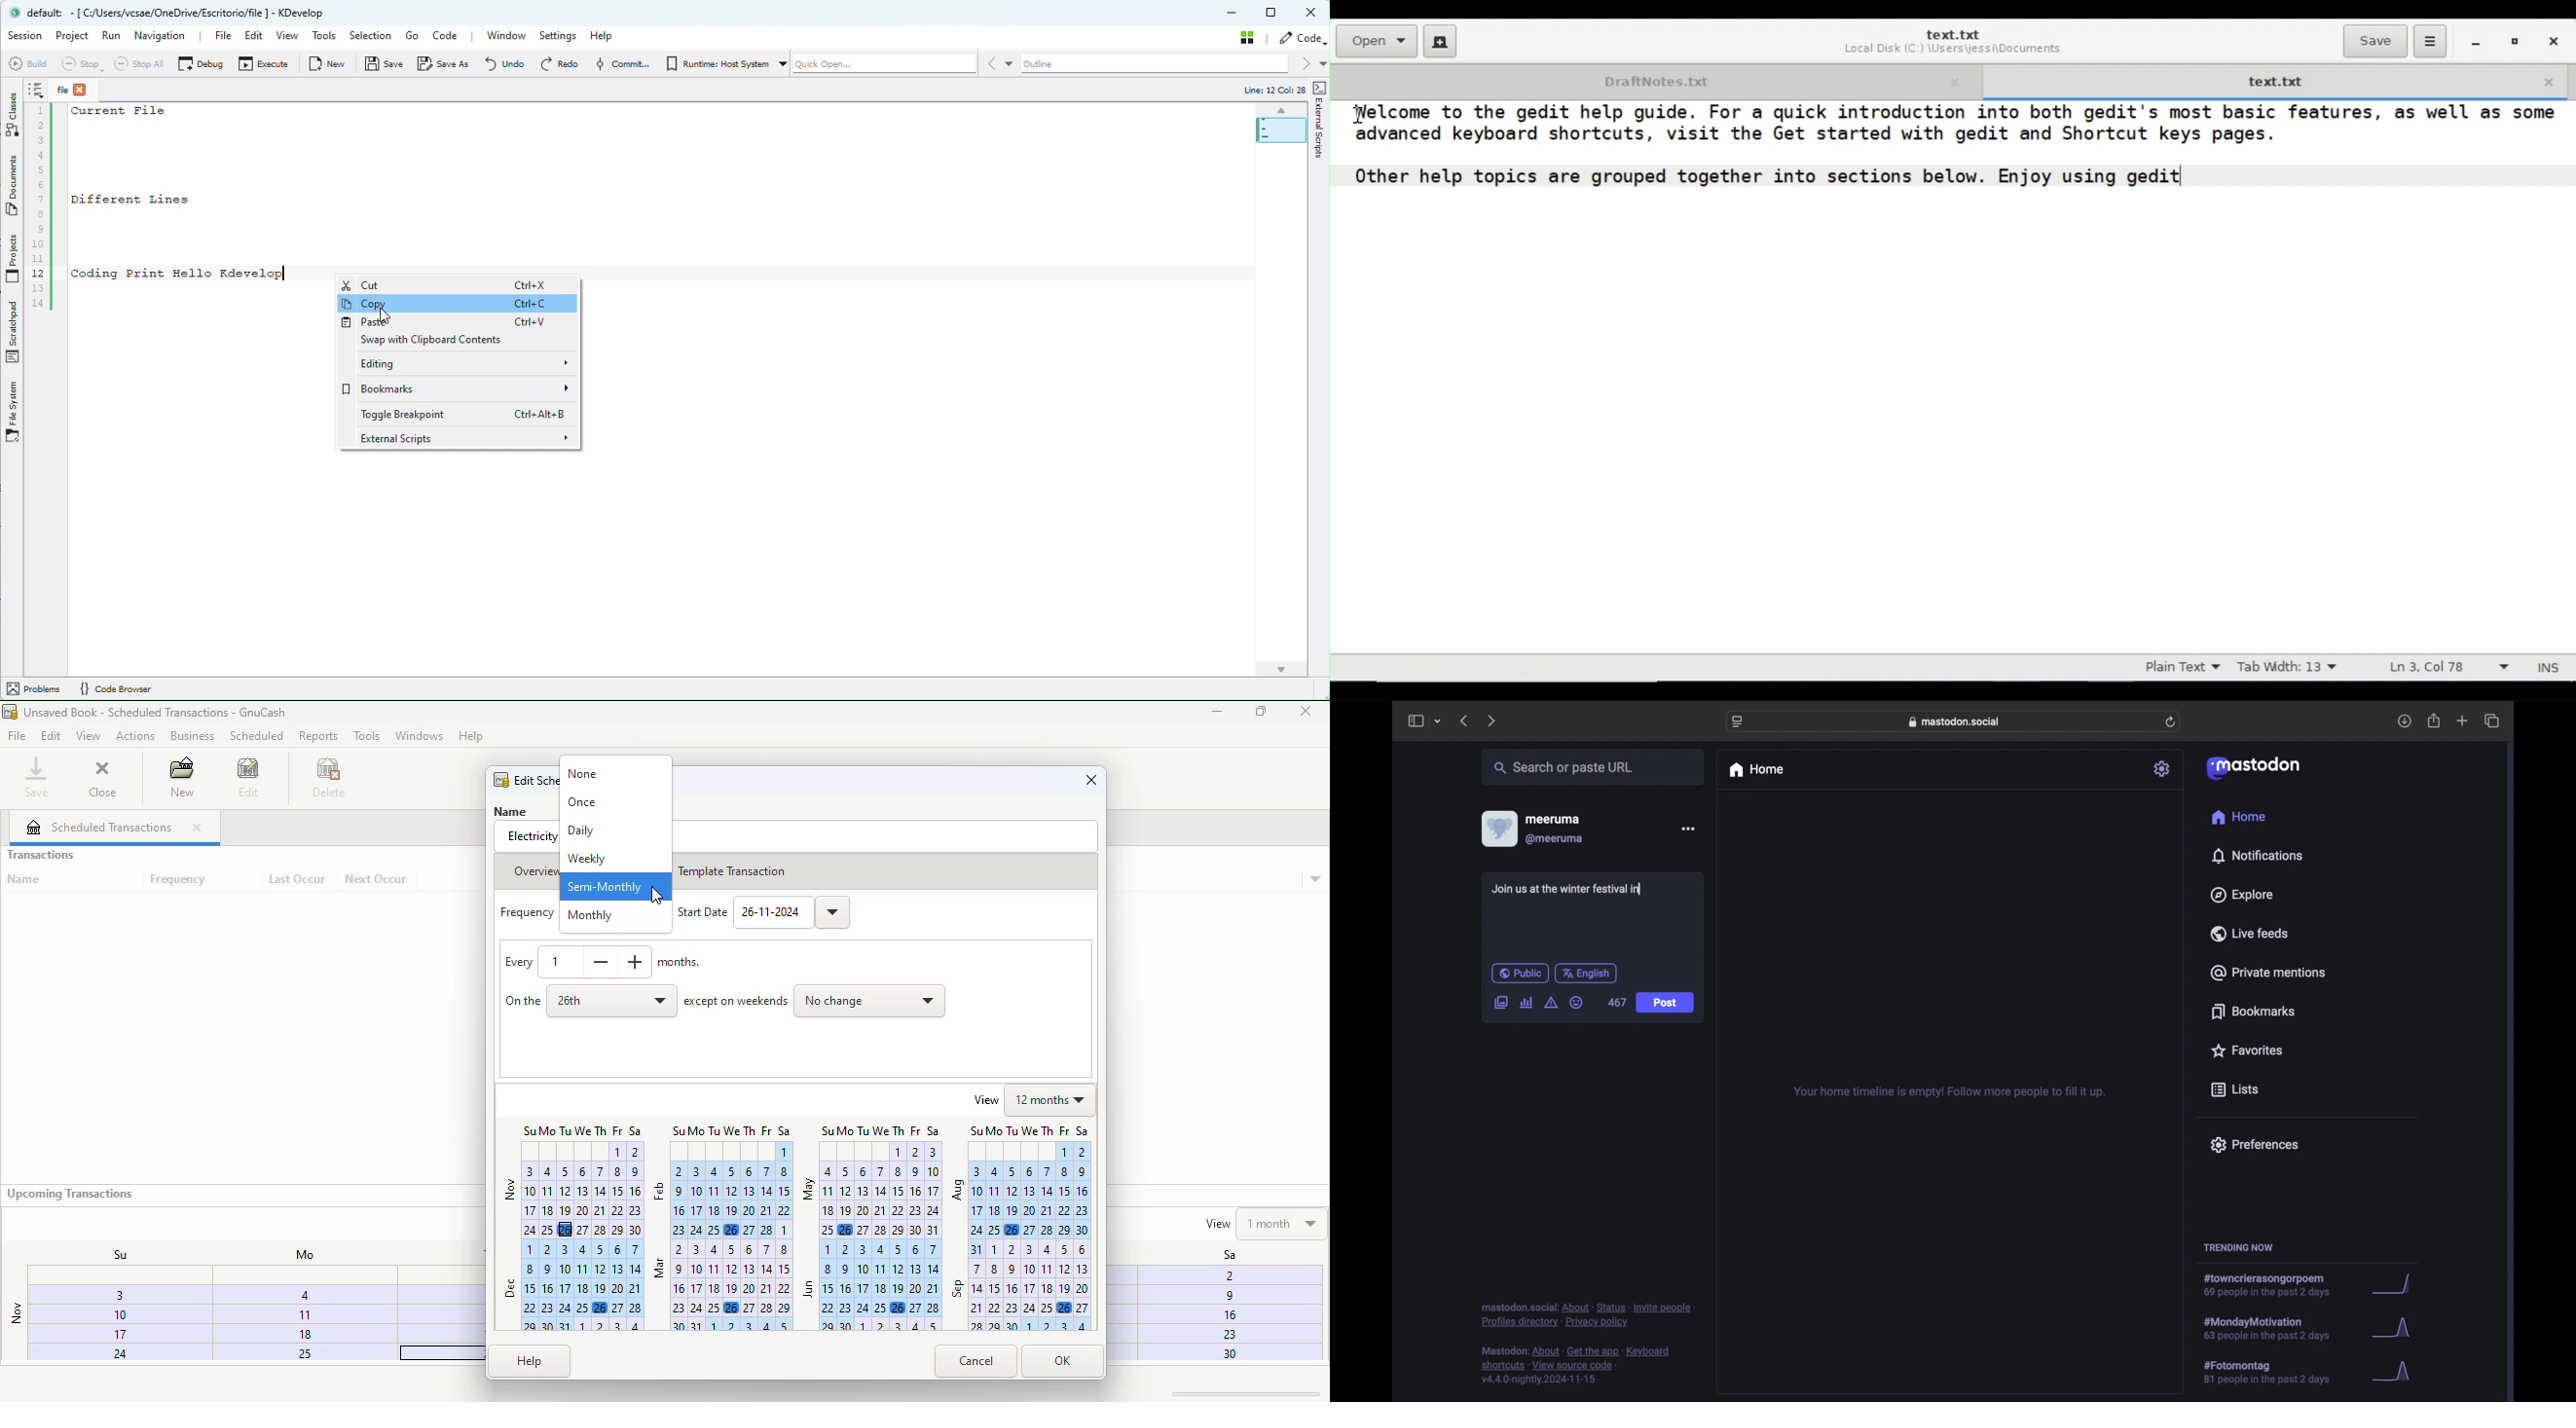 The image size is (2576, 1428). What do you see at coordinates (1226, 1274) in the screenshot?
I see `Fi` at bounding box center [1226, 1274].